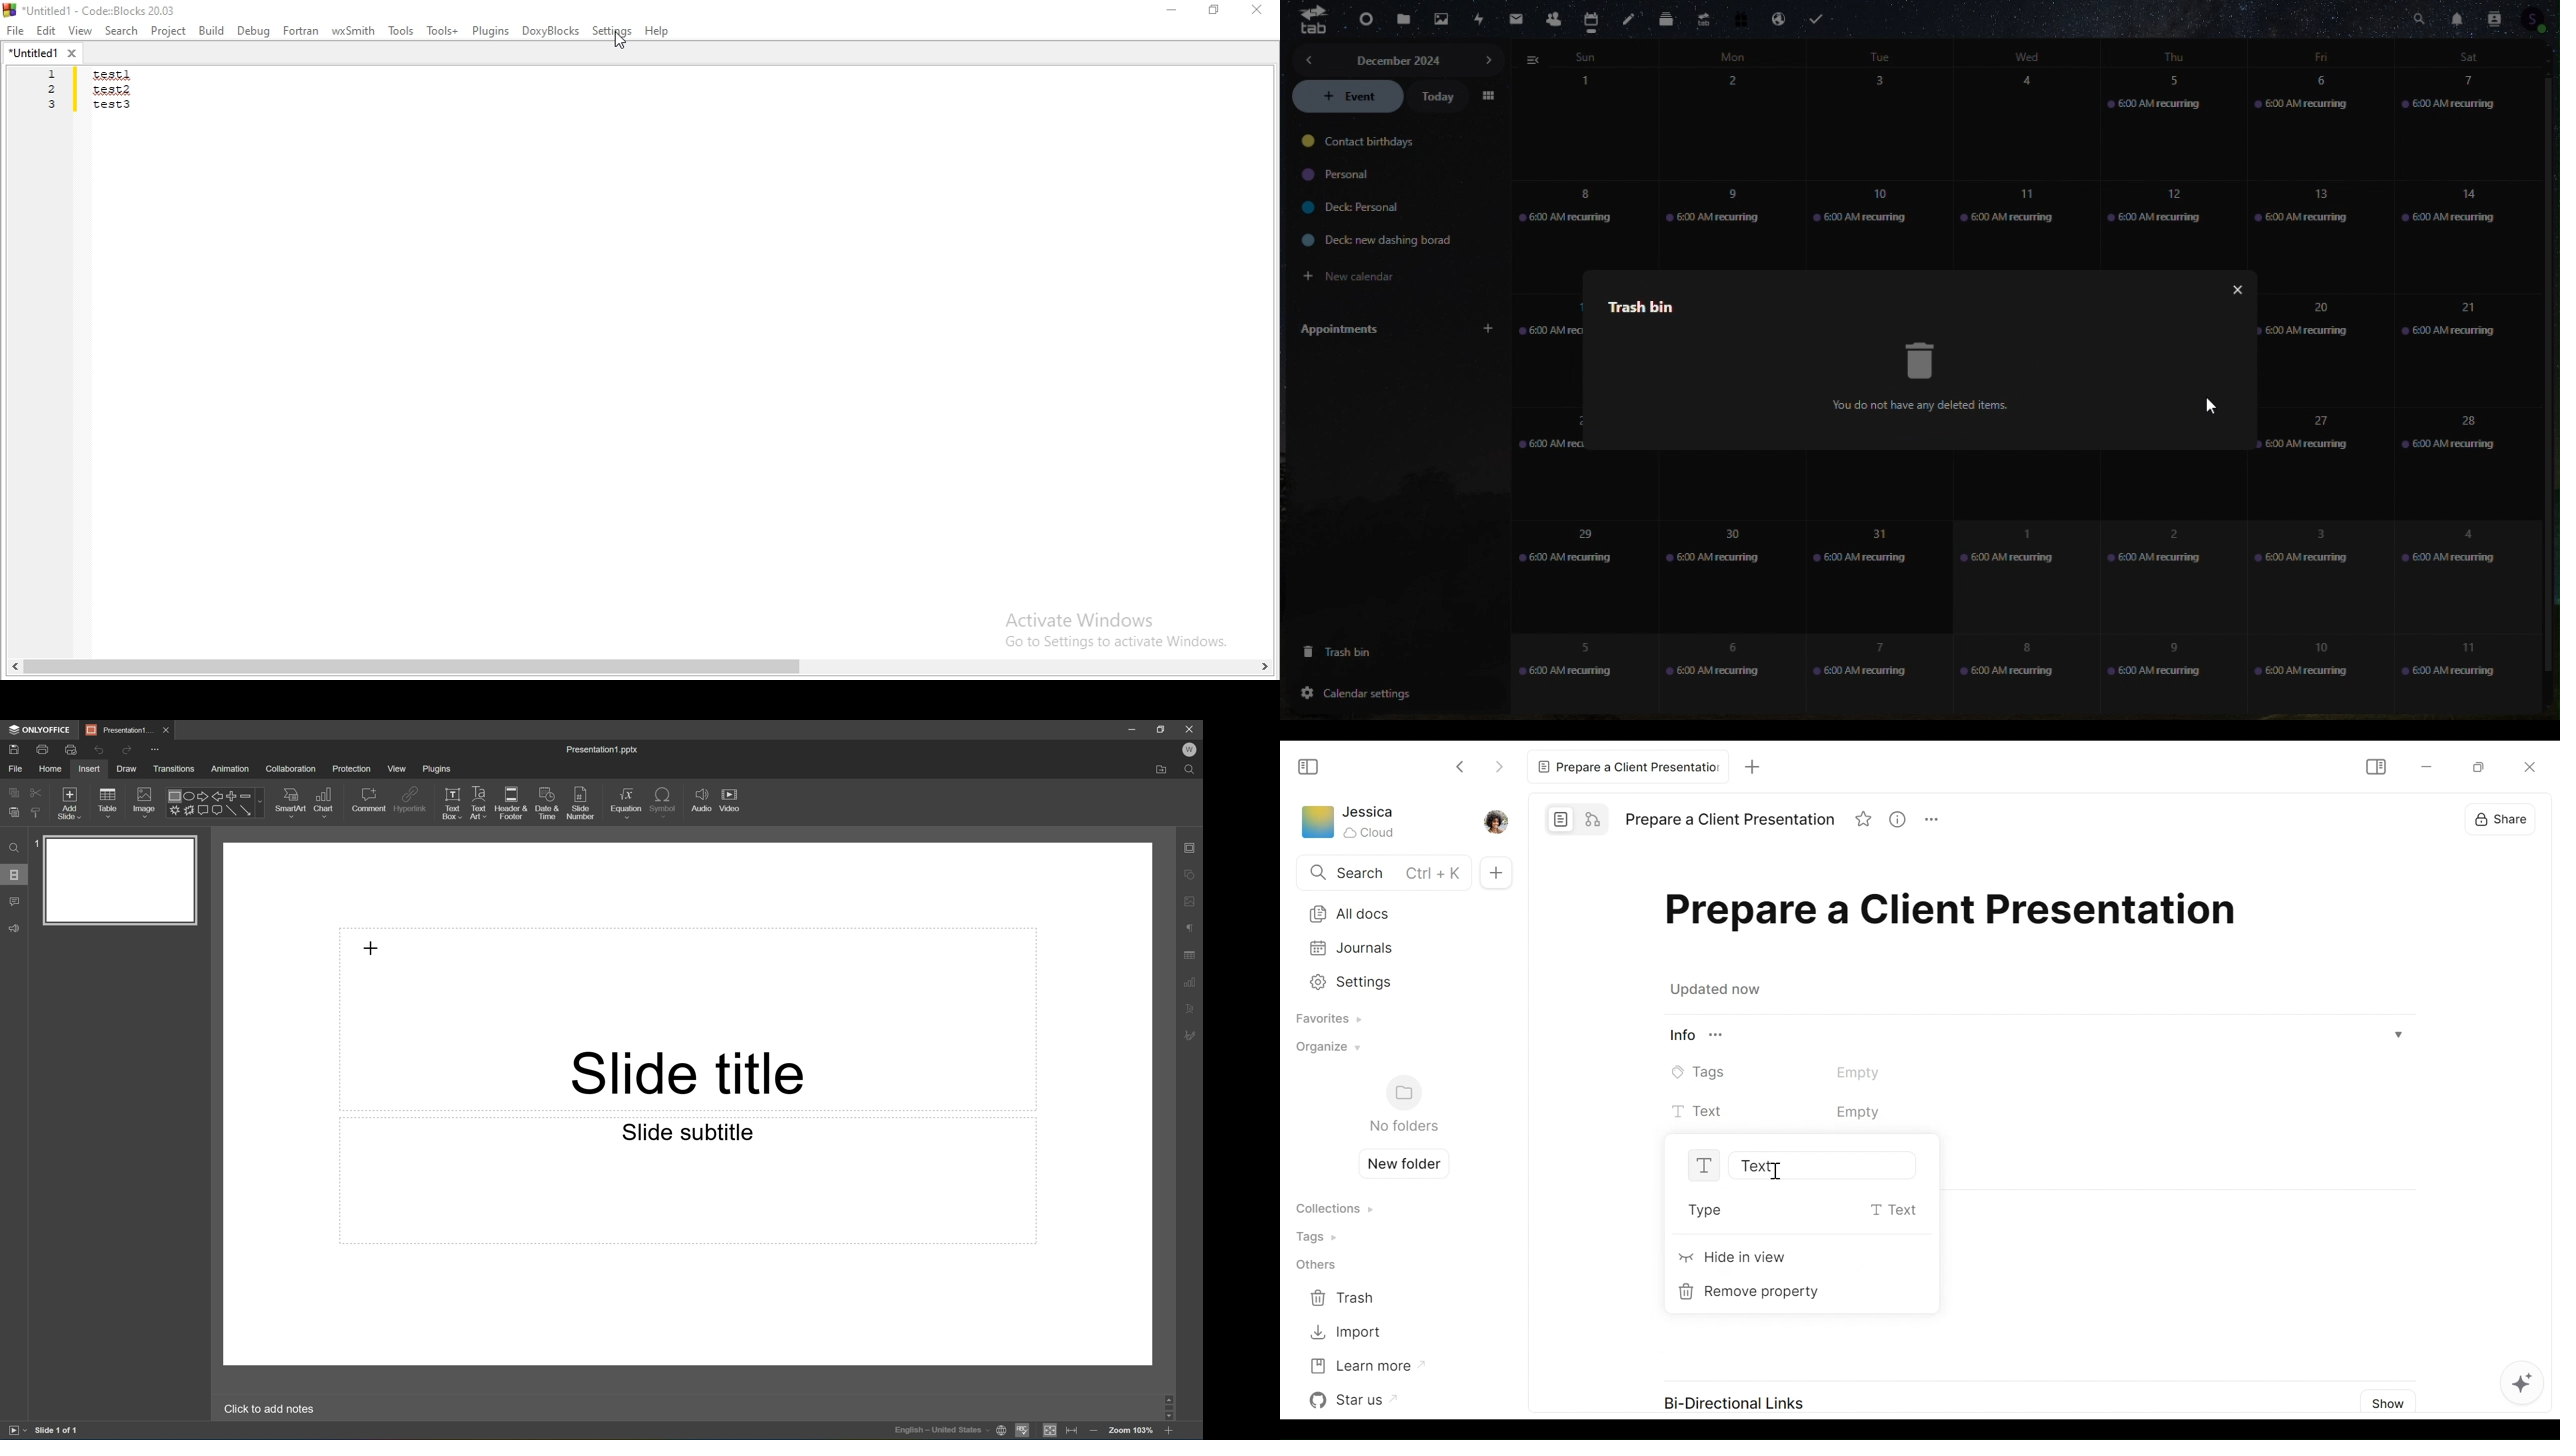 Image resolution: width=2576 pixels, height=1456 pixels. What do you see at coordinates (541, 813) in the screenshot?
I see `Select slide size` at bounding box center [541, 813].